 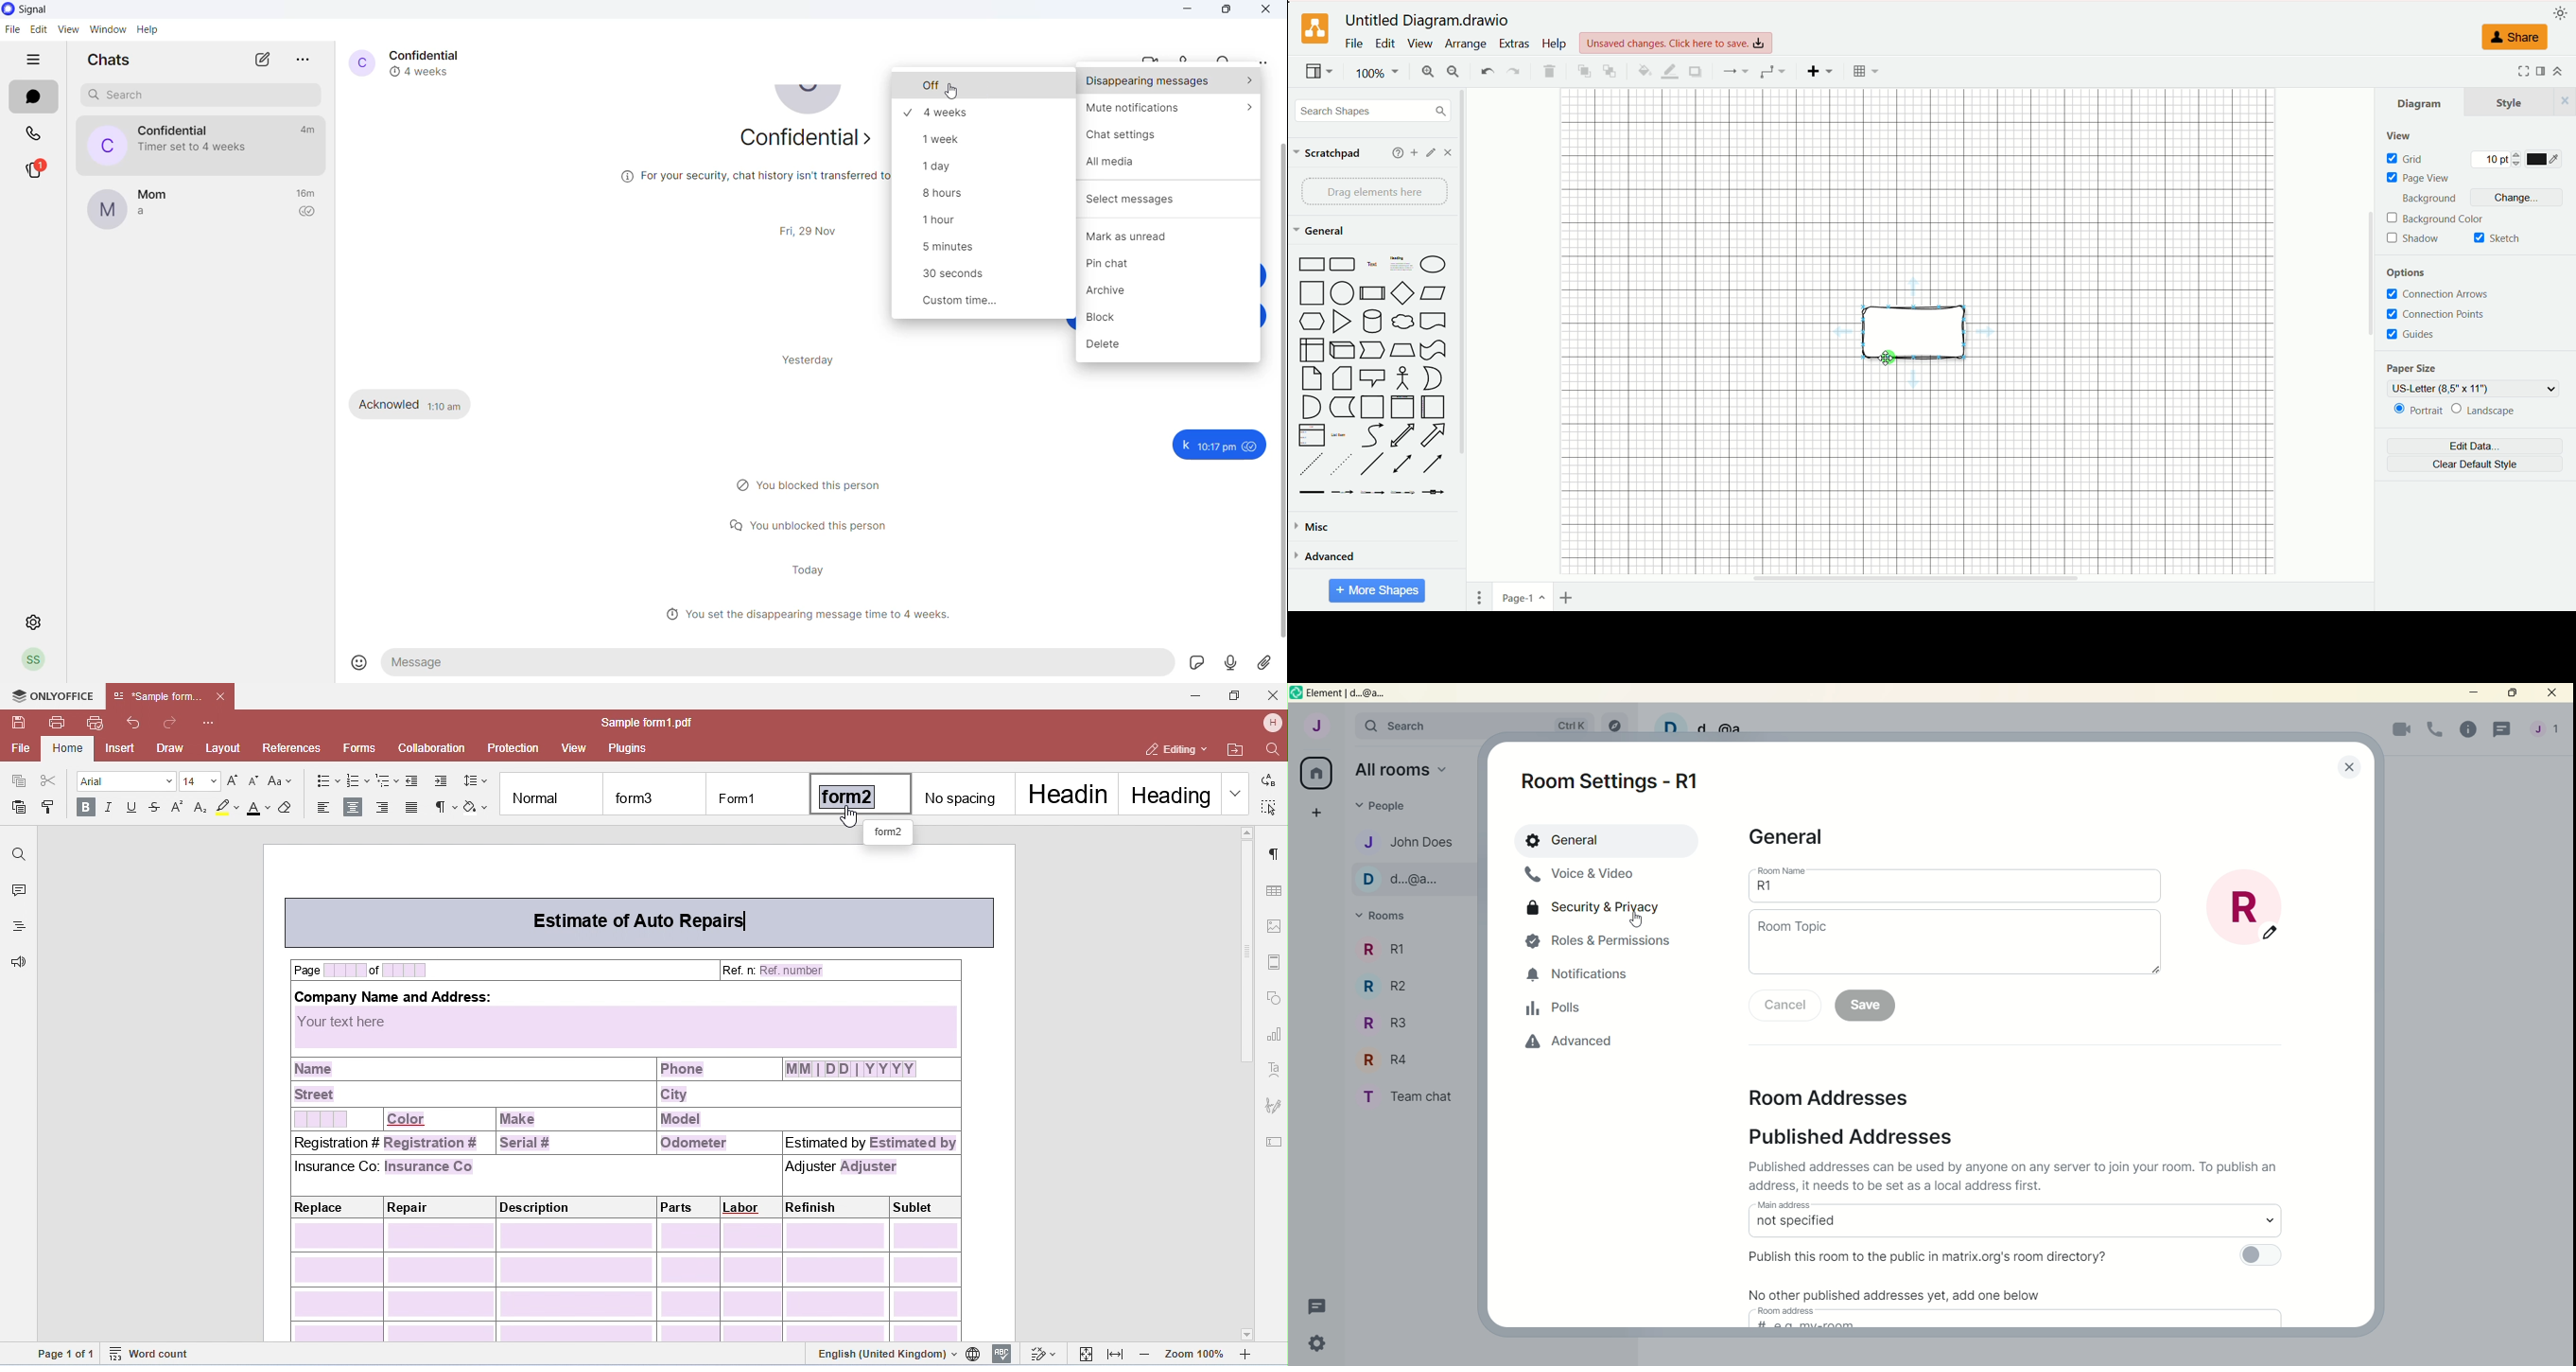 What do you see at coordinates (2495, 238) in the screenshot?
I see `sketch` at bounding box center [2495, 238].